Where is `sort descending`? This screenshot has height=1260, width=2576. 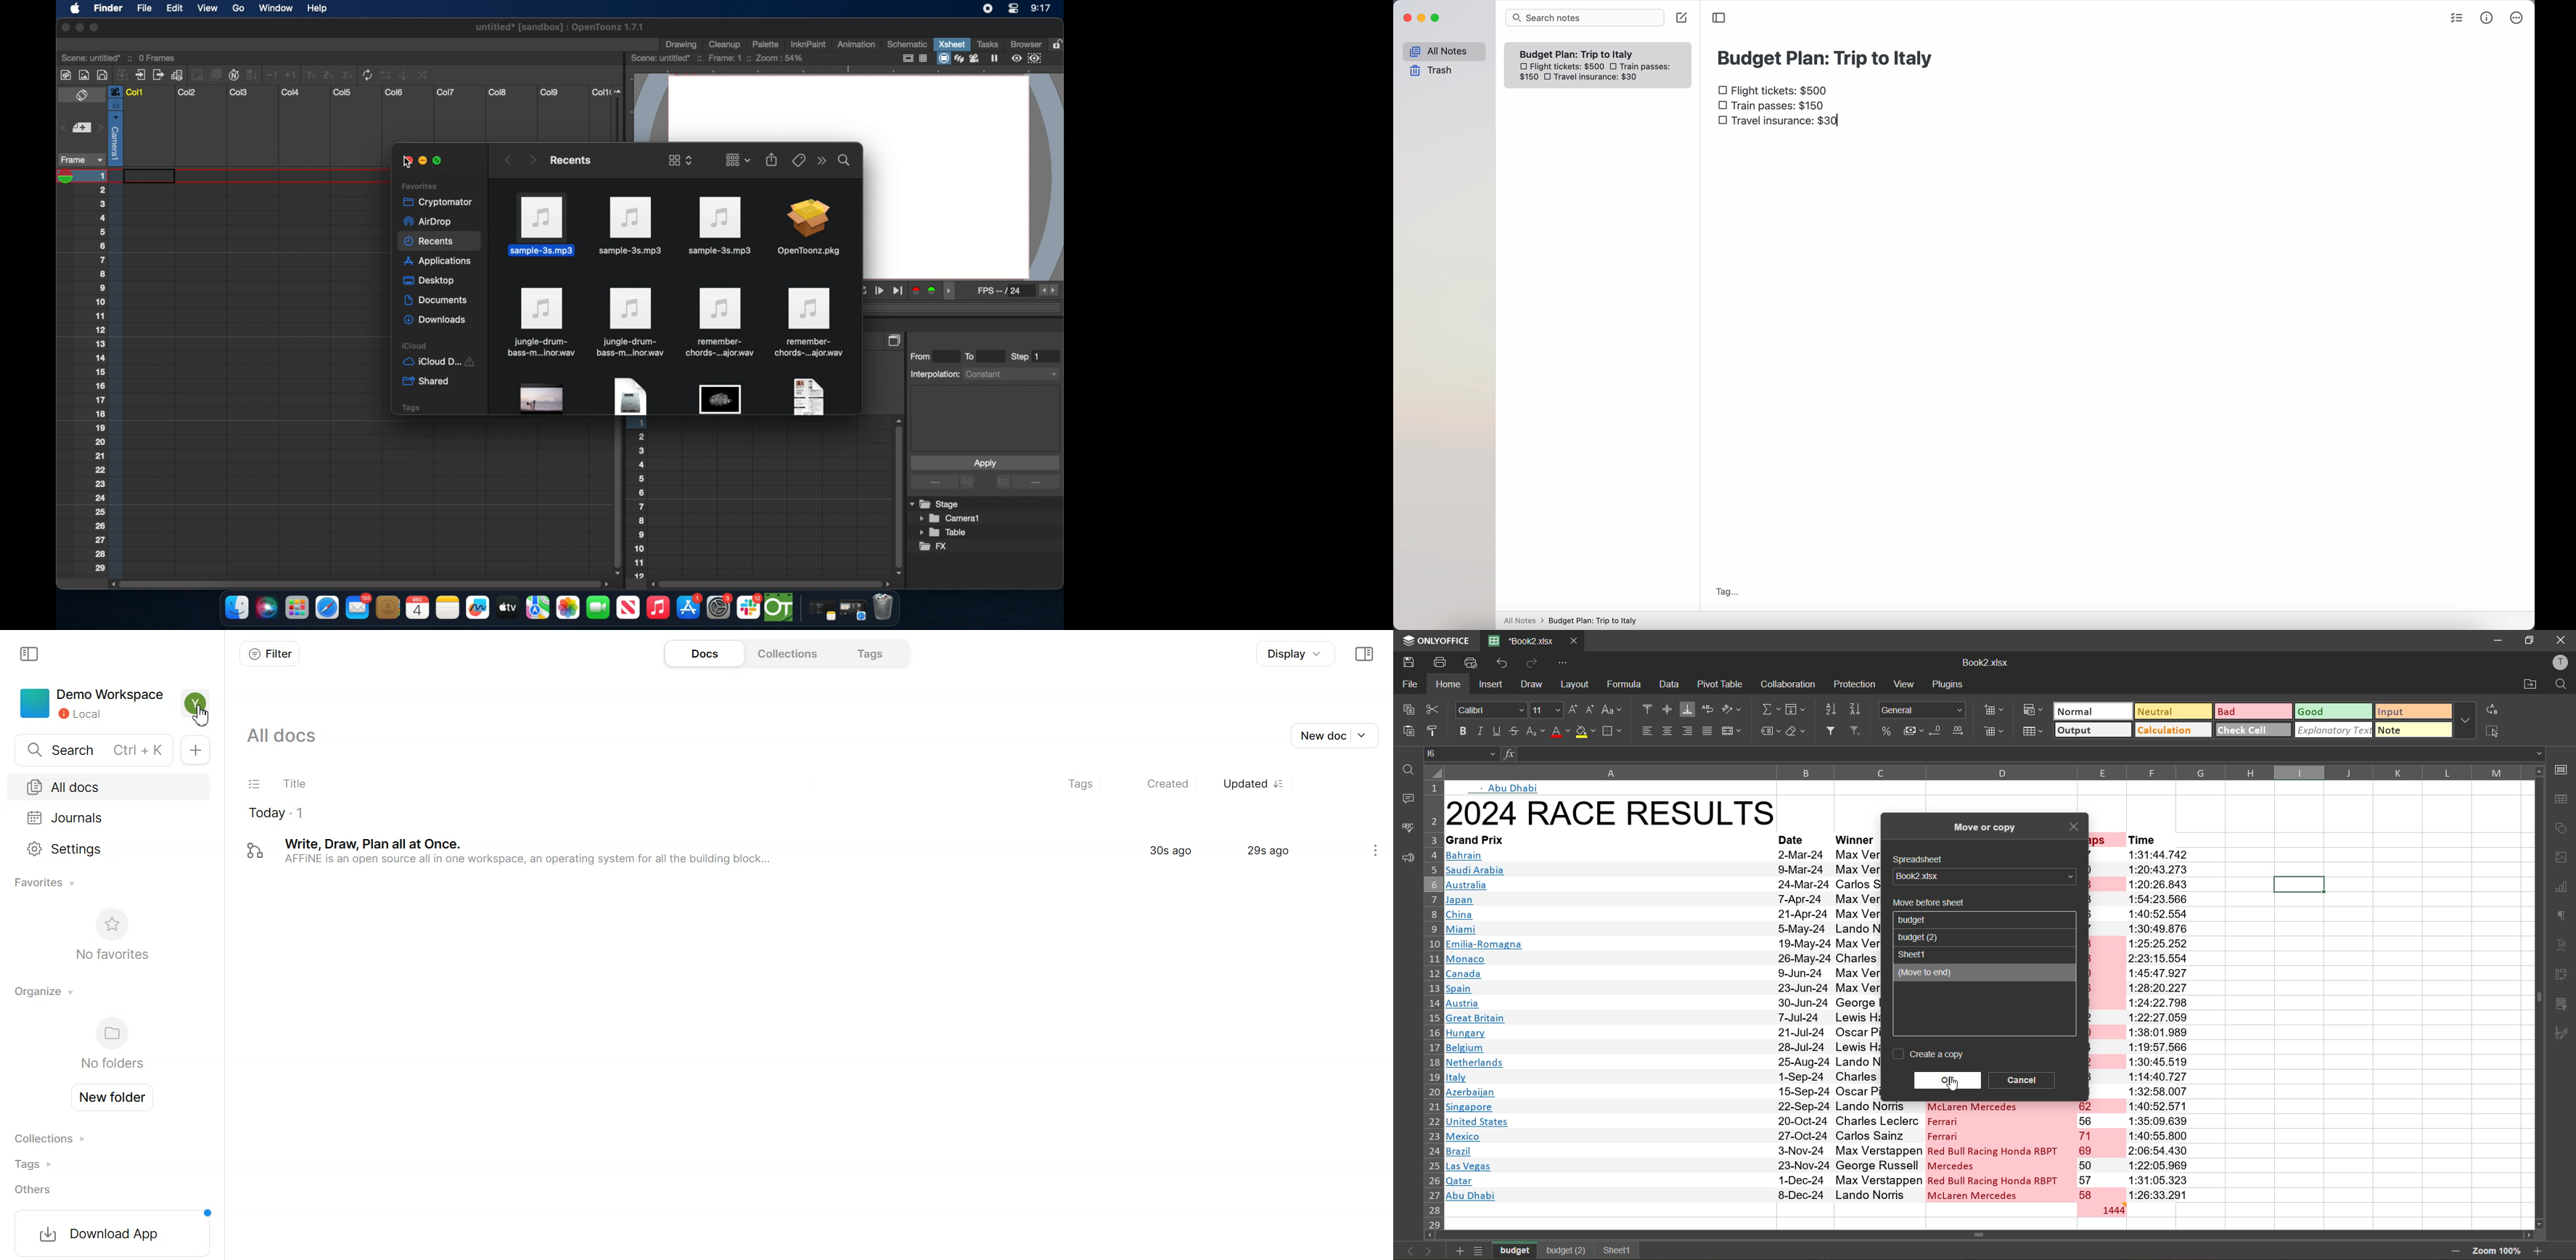 sort descending is located at coordinates (1860, 709).